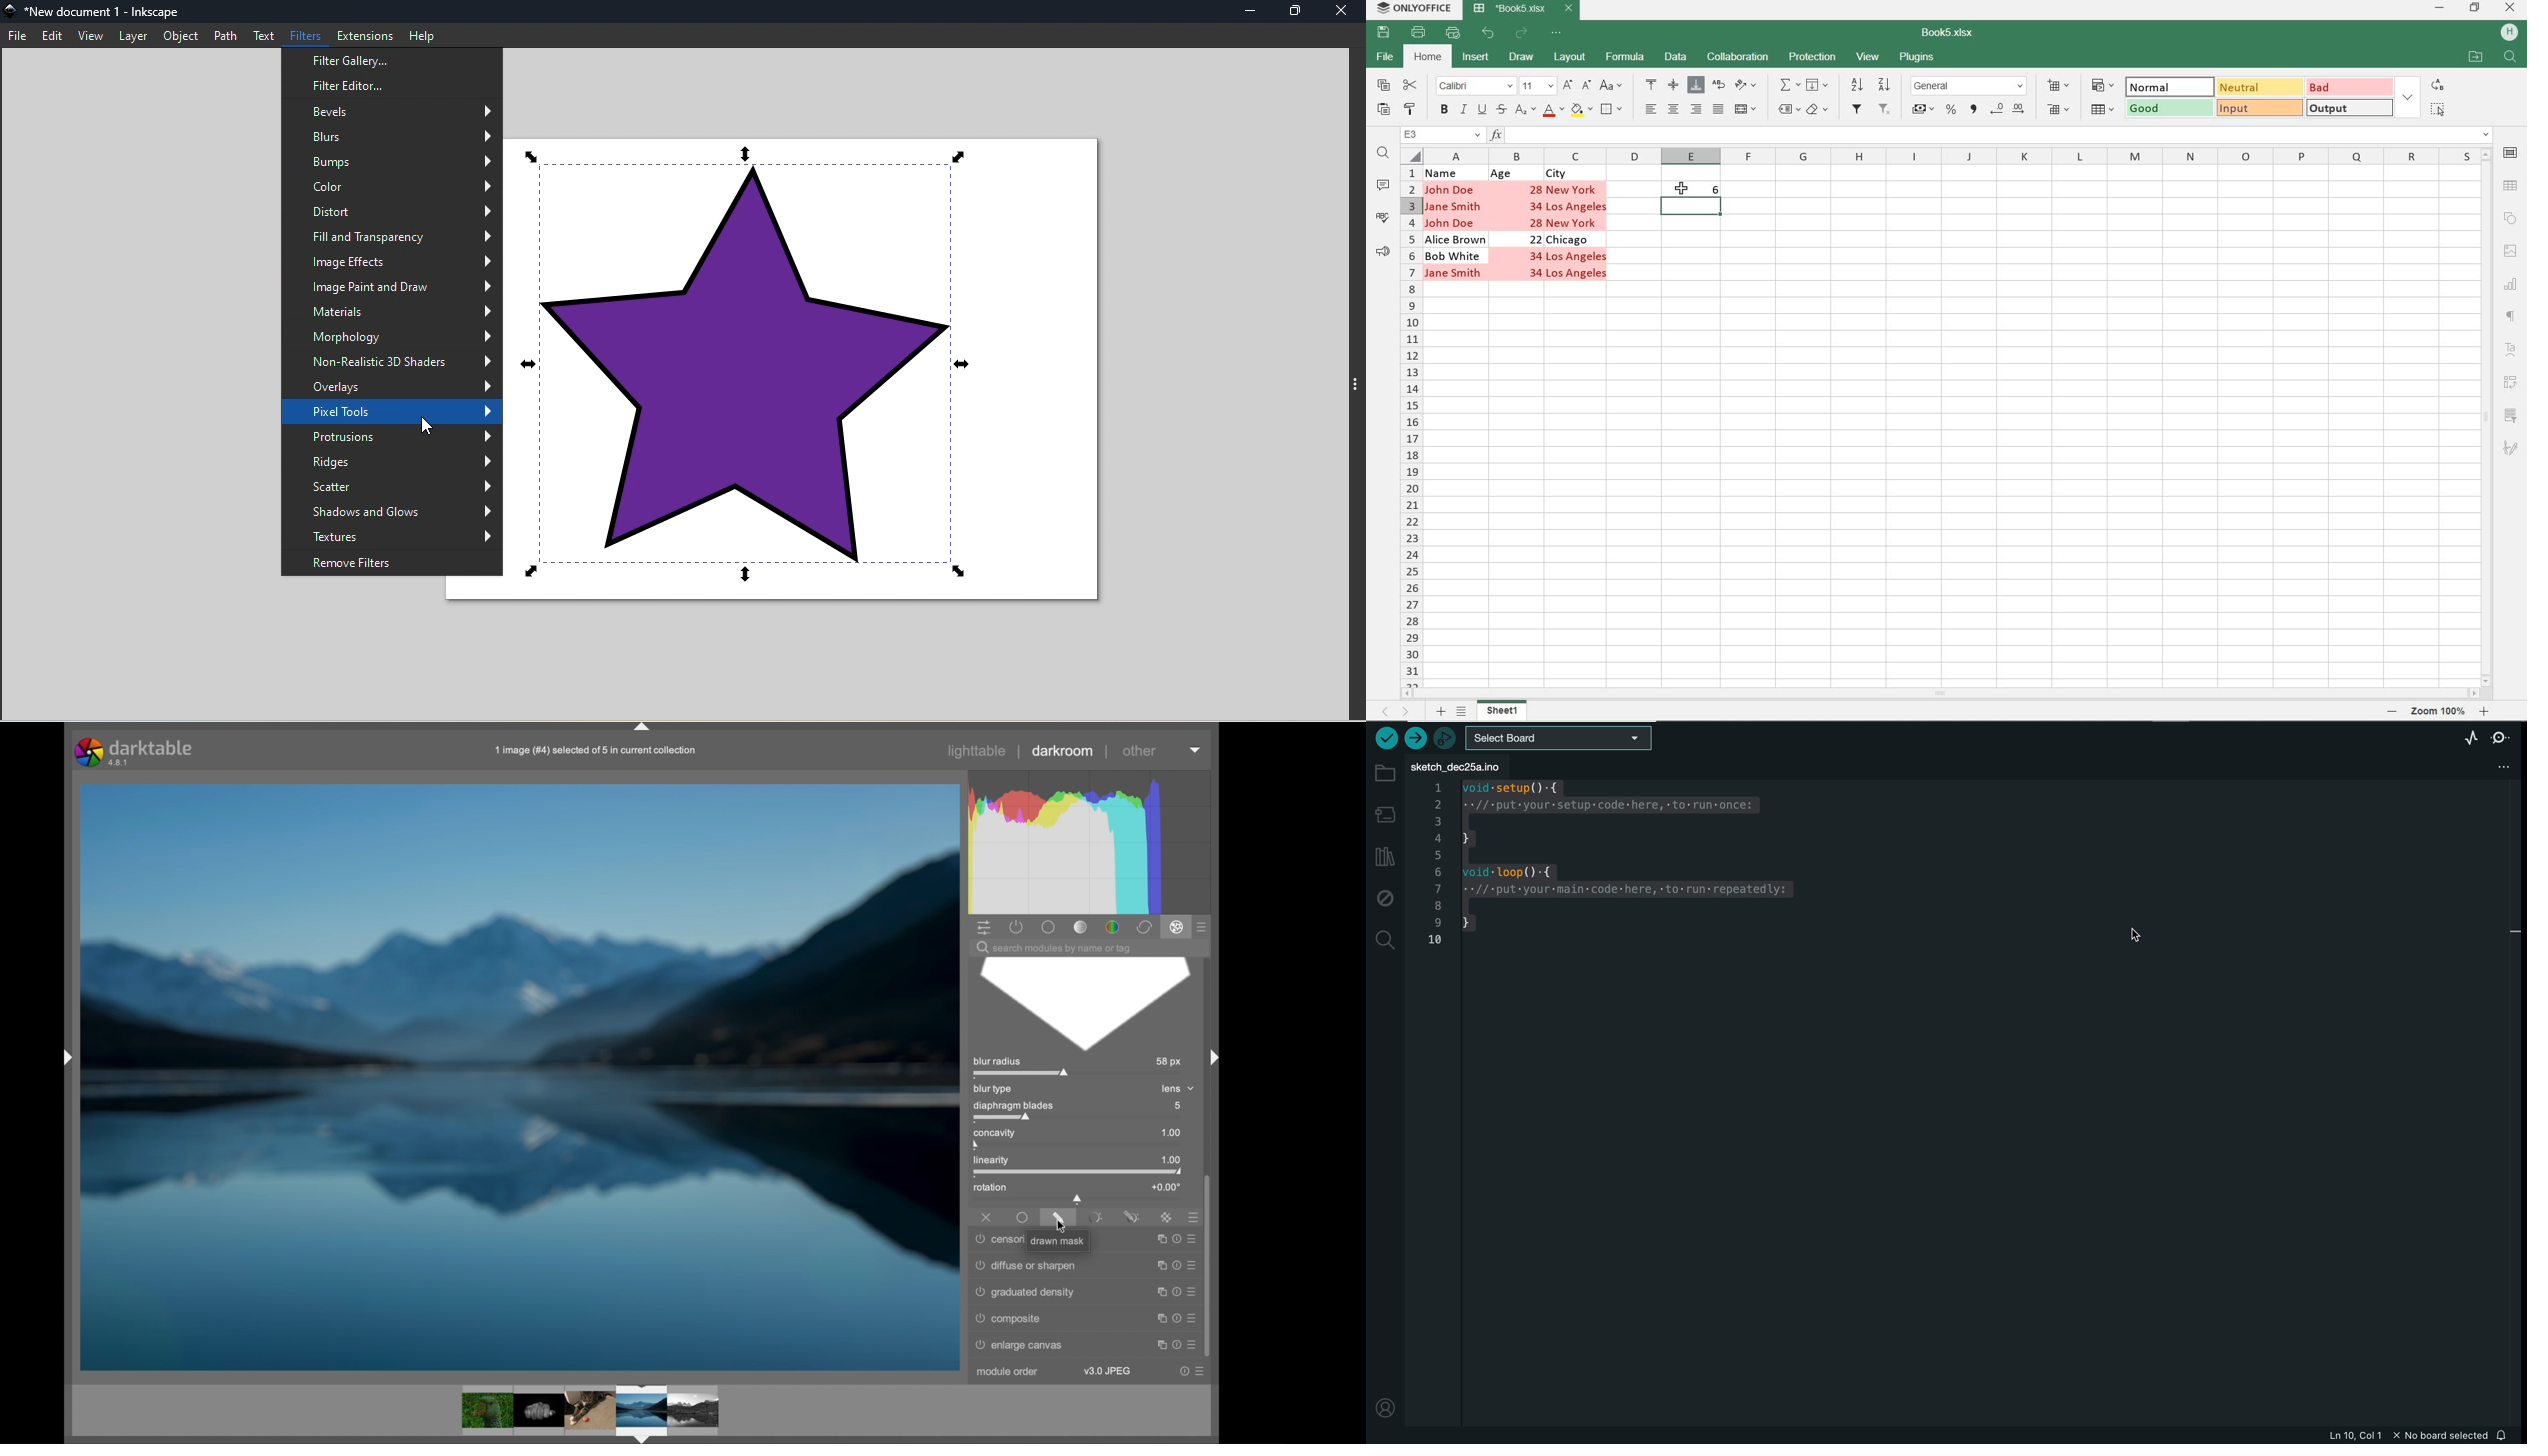  What do you see at coordinates (2511, 315) in the screenshot?
I see `PARAGRAPH SETTINGS` at bounding box center [2511, 315].